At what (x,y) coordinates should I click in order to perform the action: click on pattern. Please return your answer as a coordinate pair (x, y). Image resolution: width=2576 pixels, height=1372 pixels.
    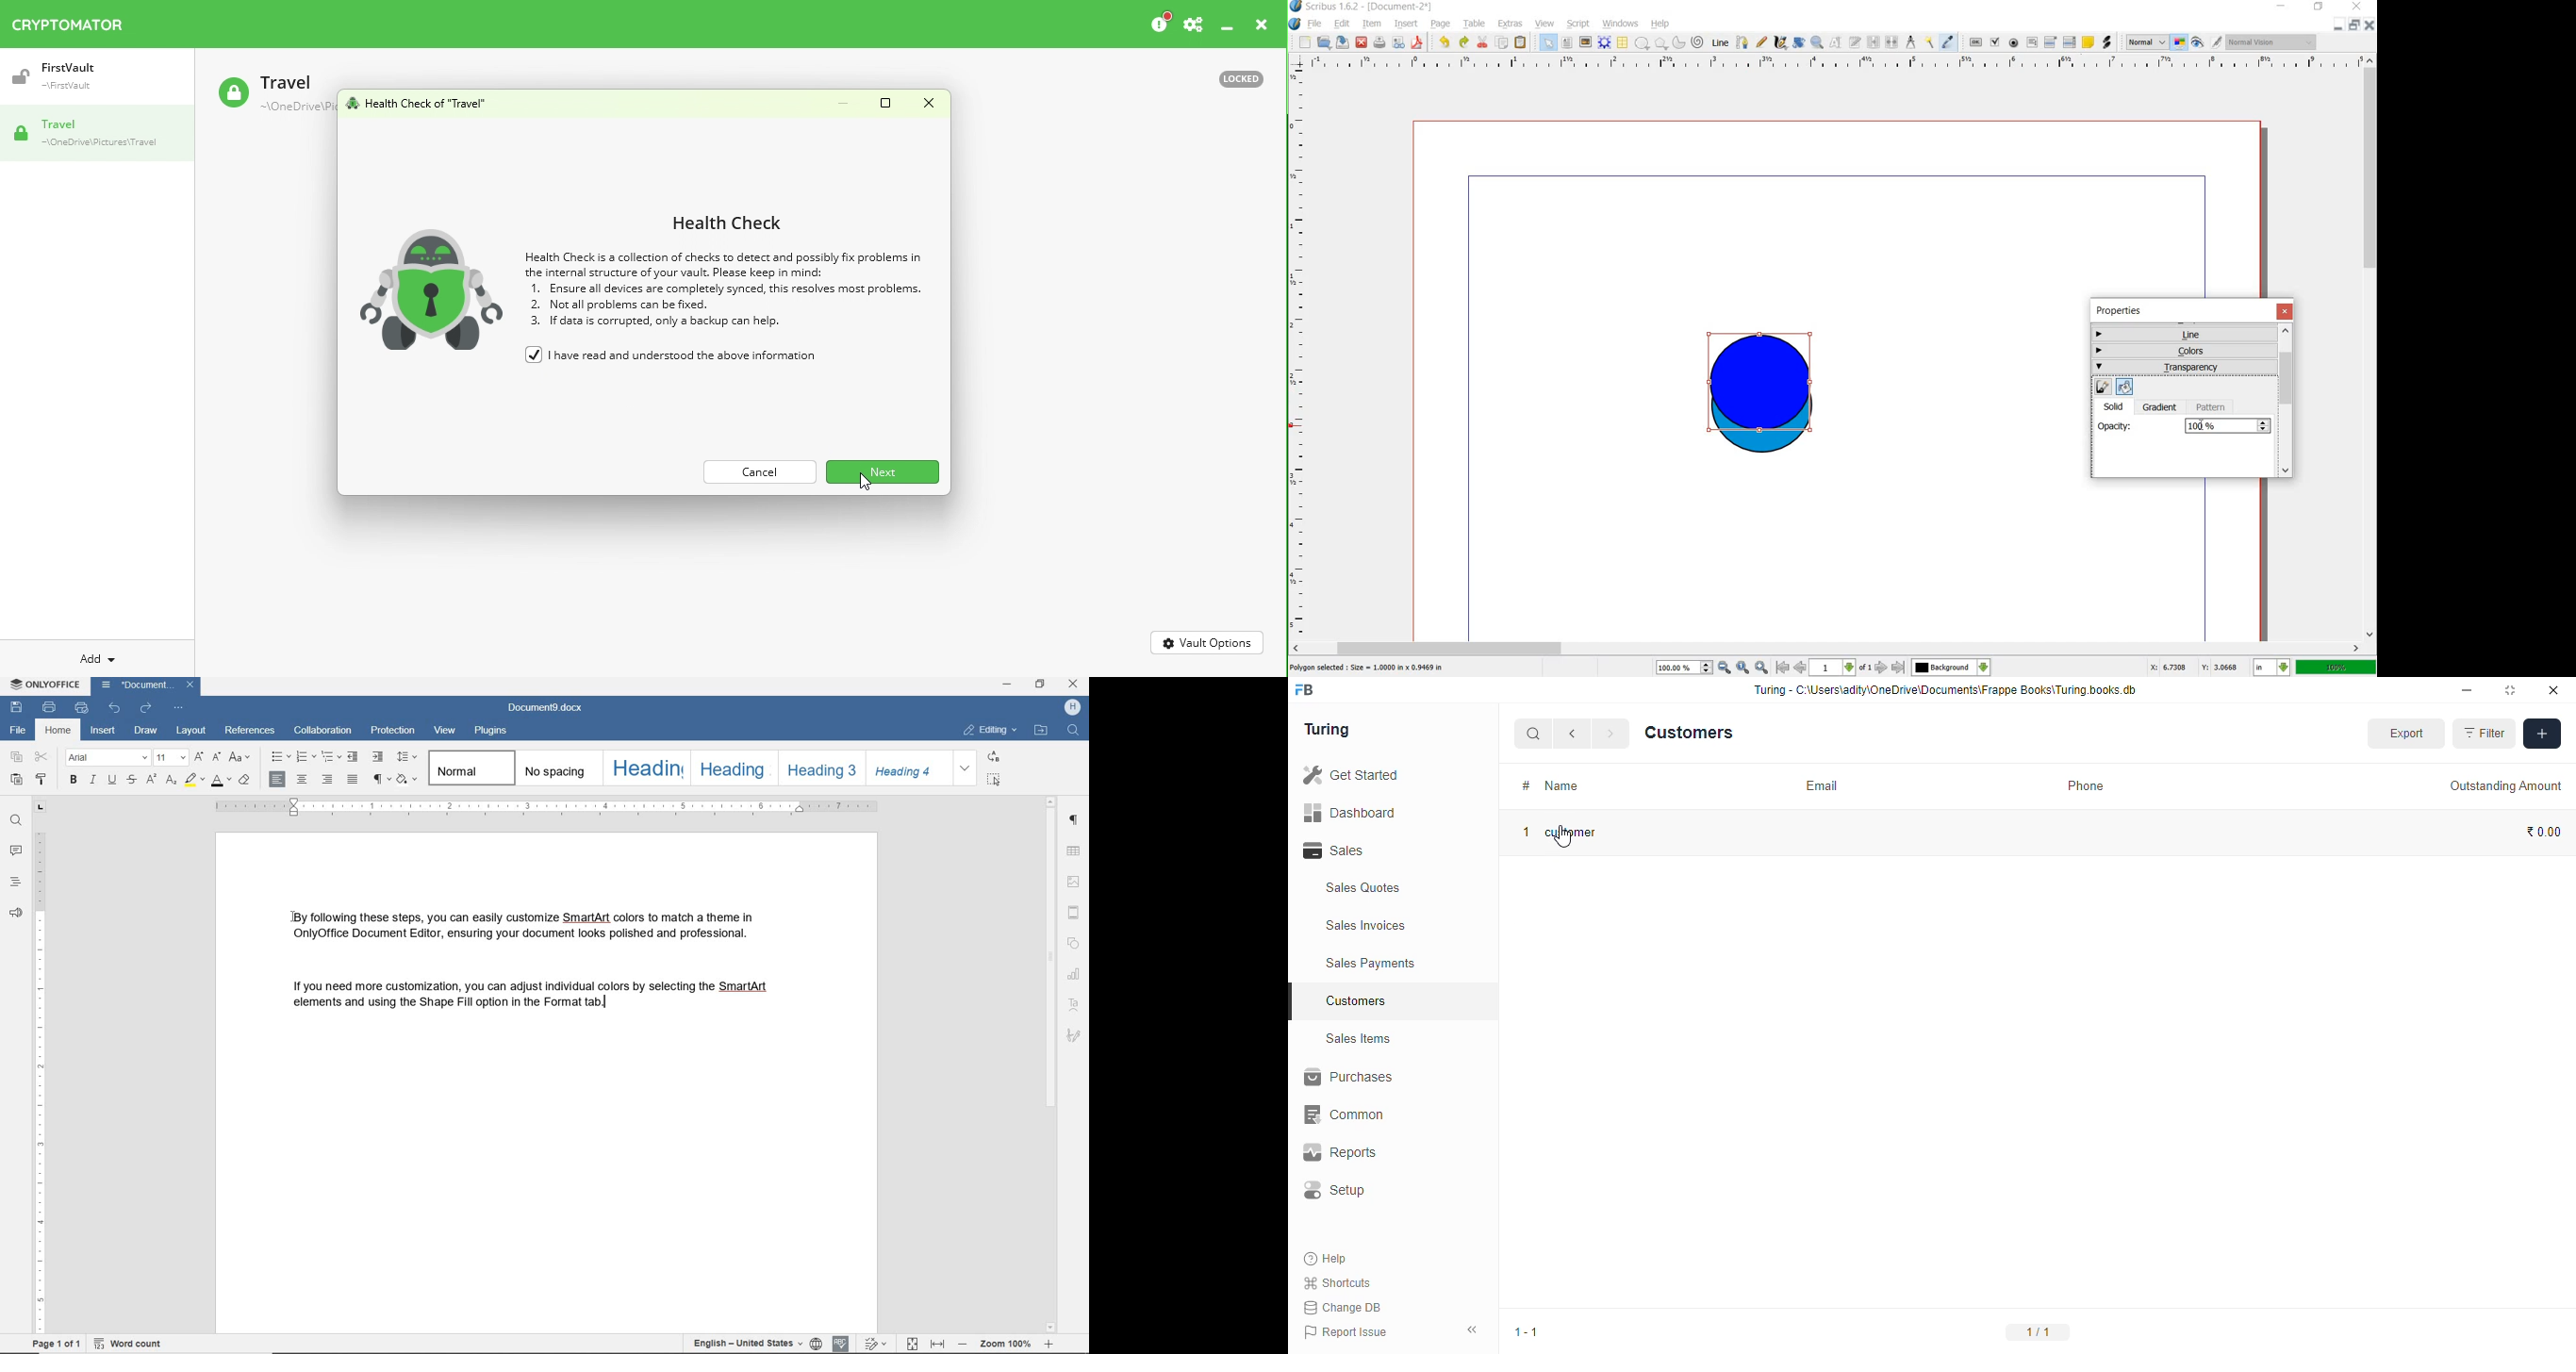
    Looking at the image, I should click on (2213, 407).